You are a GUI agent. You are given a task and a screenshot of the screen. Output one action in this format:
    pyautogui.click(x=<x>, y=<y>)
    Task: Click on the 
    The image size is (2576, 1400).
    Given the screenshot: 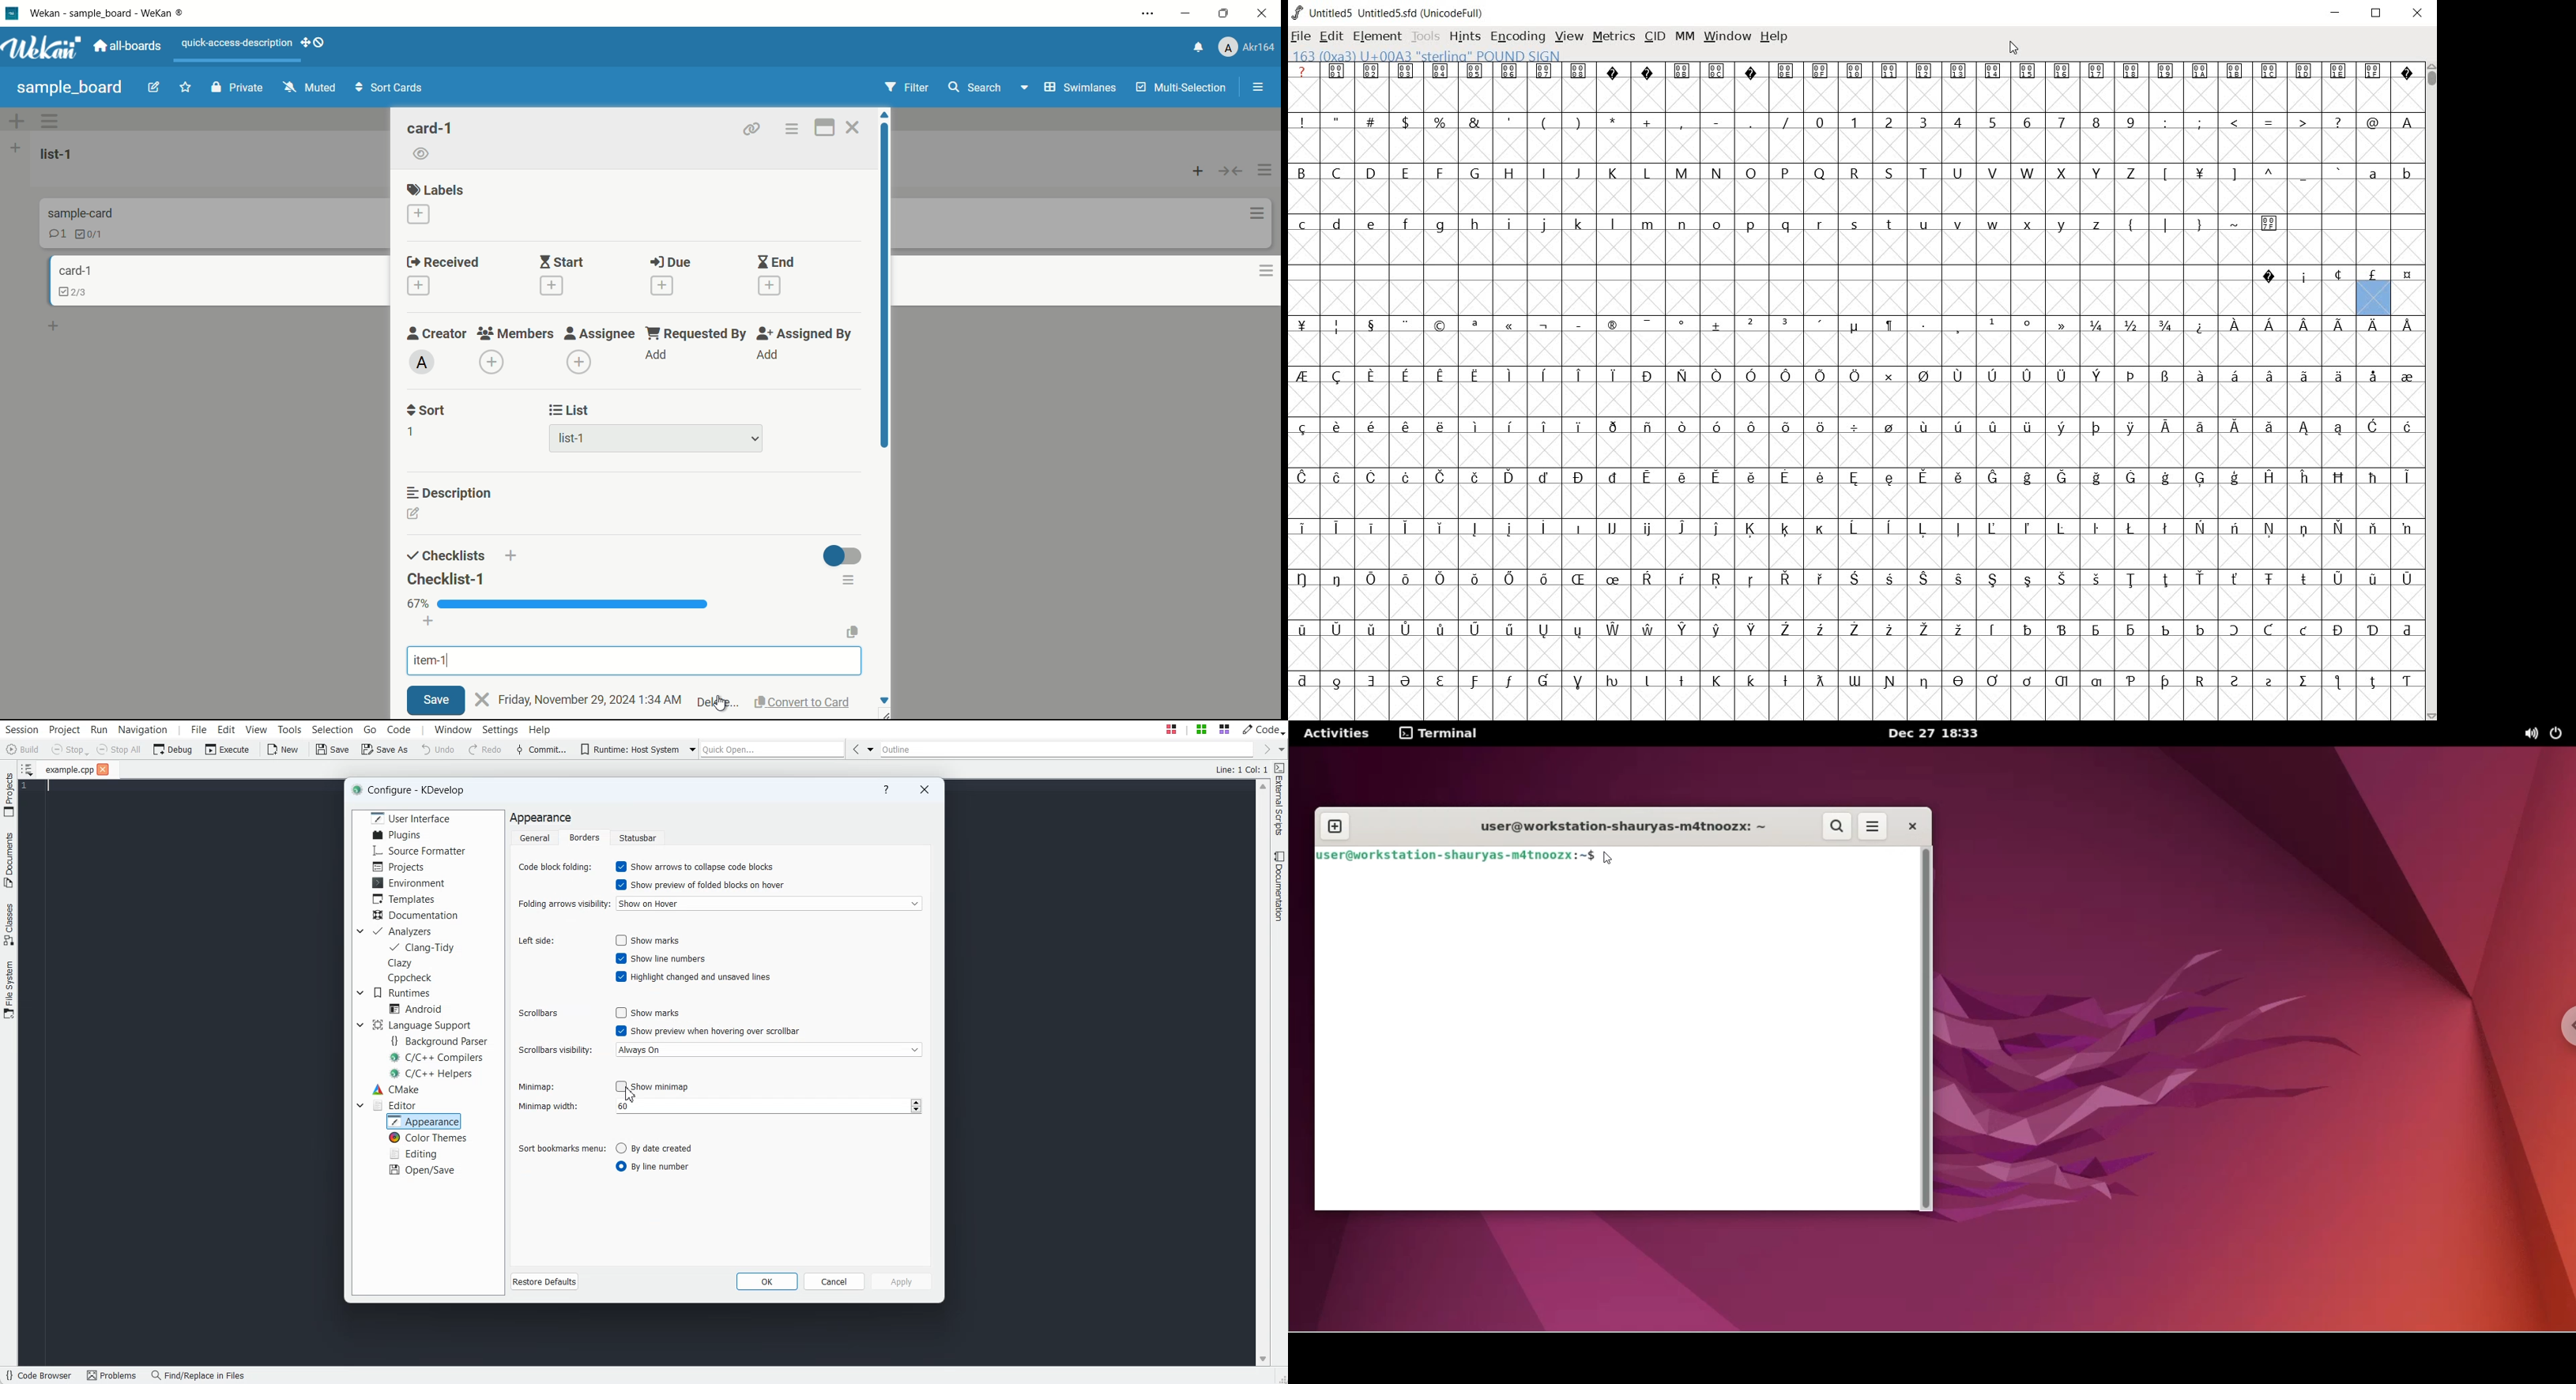 What is the action you would take?
    pyautogui.click(x=1509, y=426)
    